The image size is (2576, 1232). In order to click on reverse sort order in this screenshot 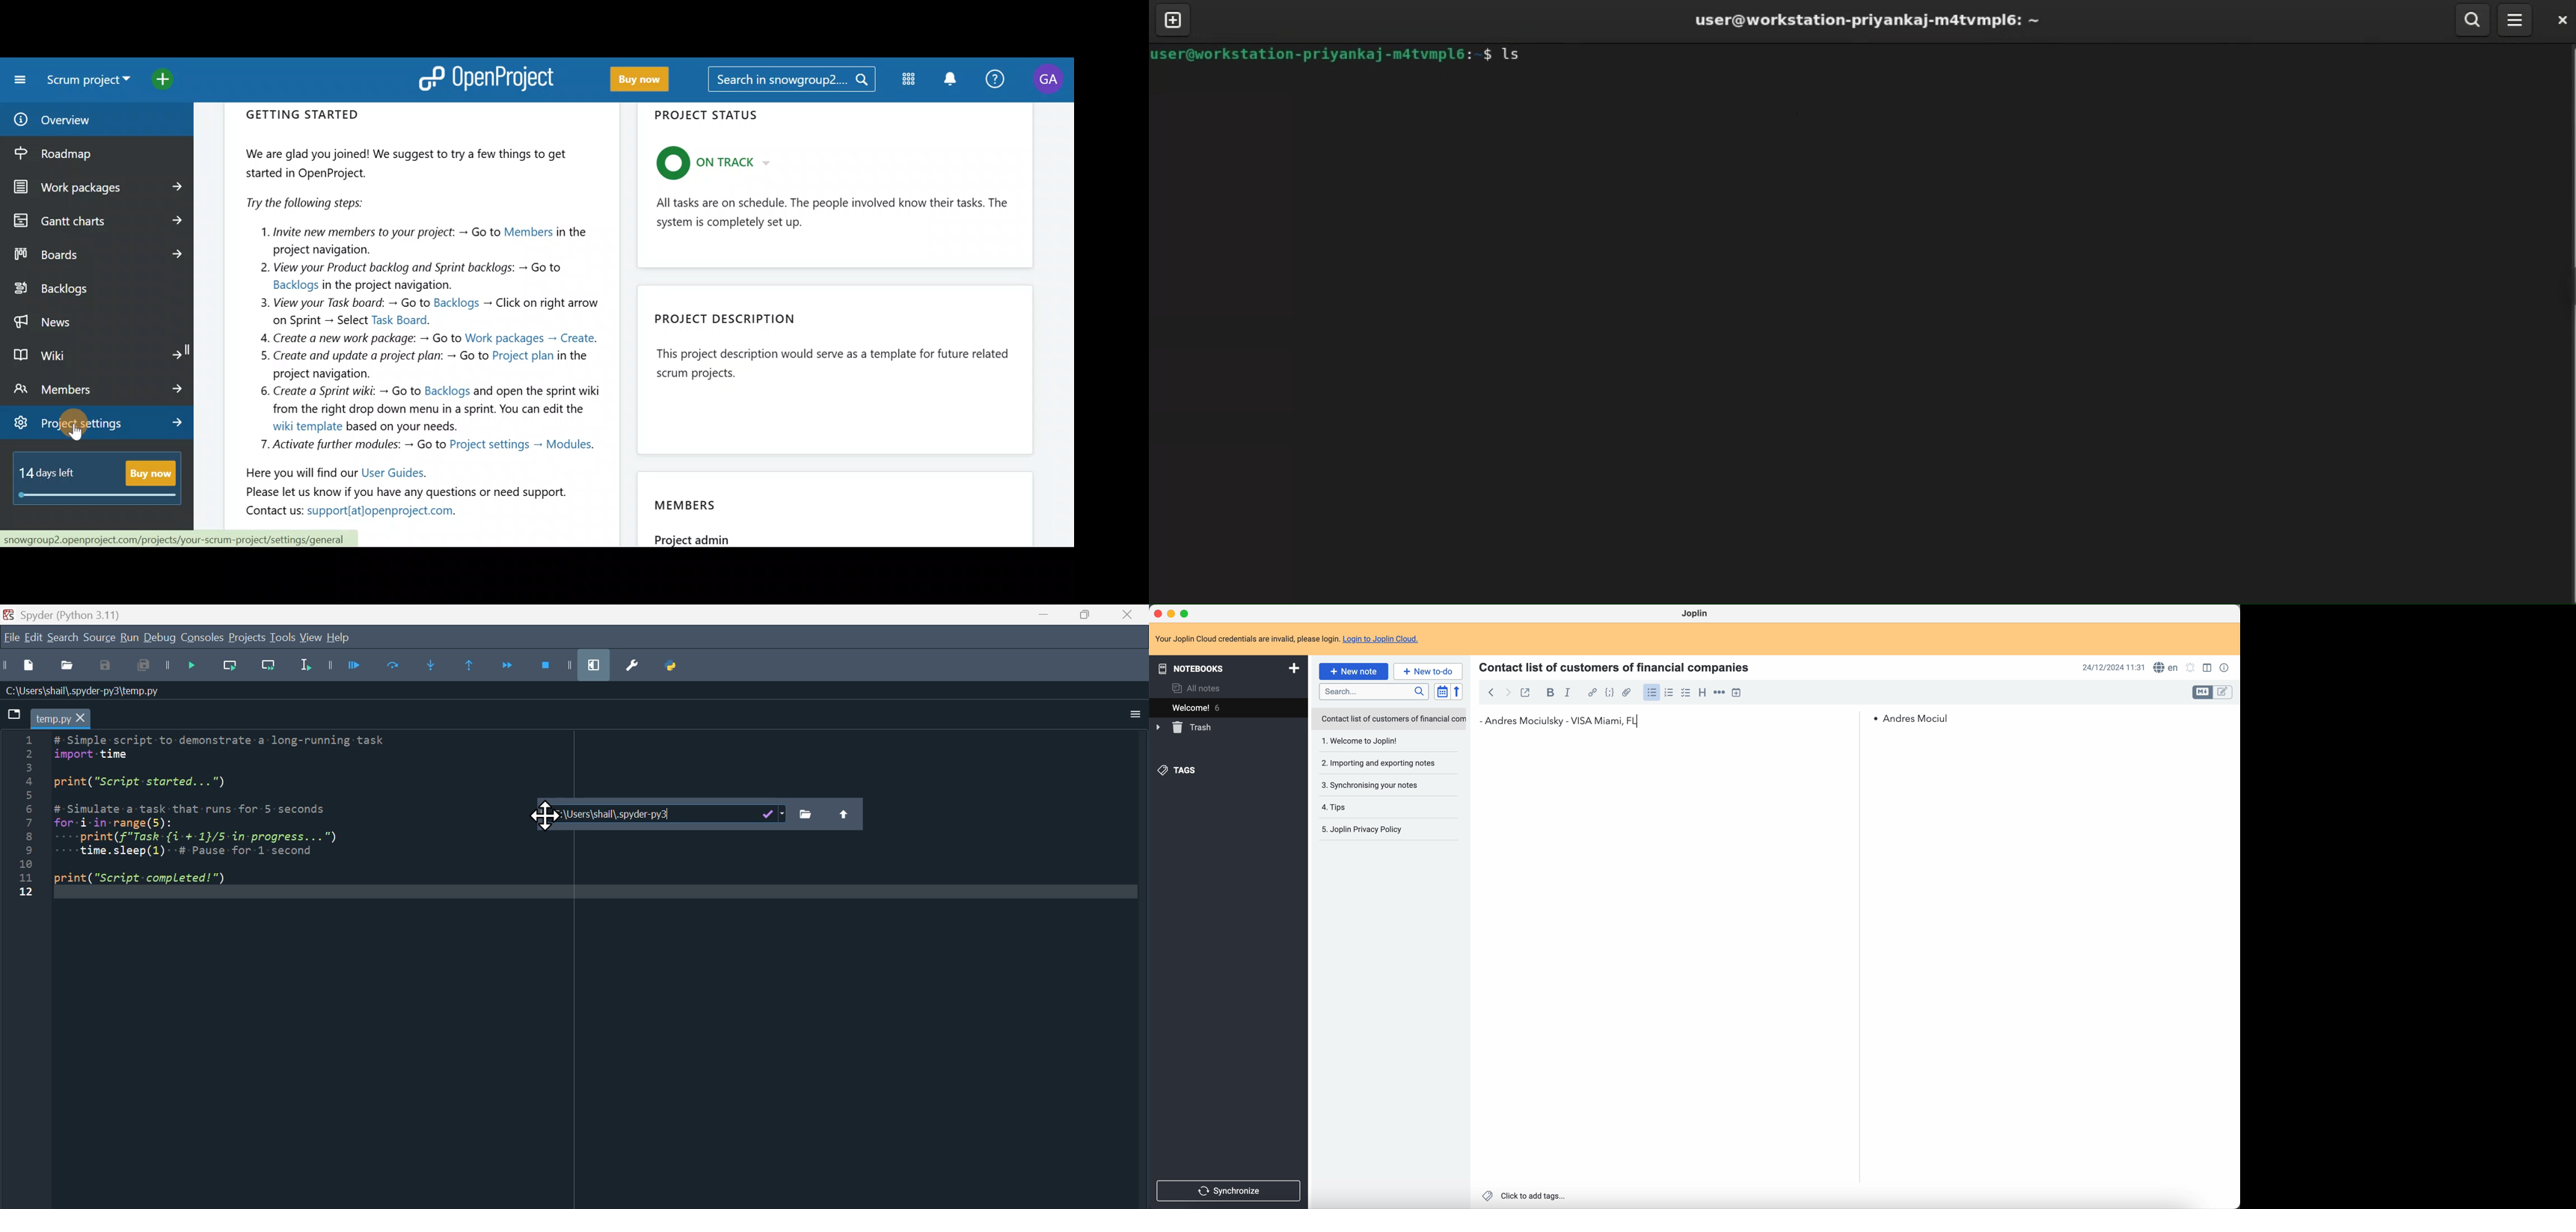, I will do `click(1457, 692)`.